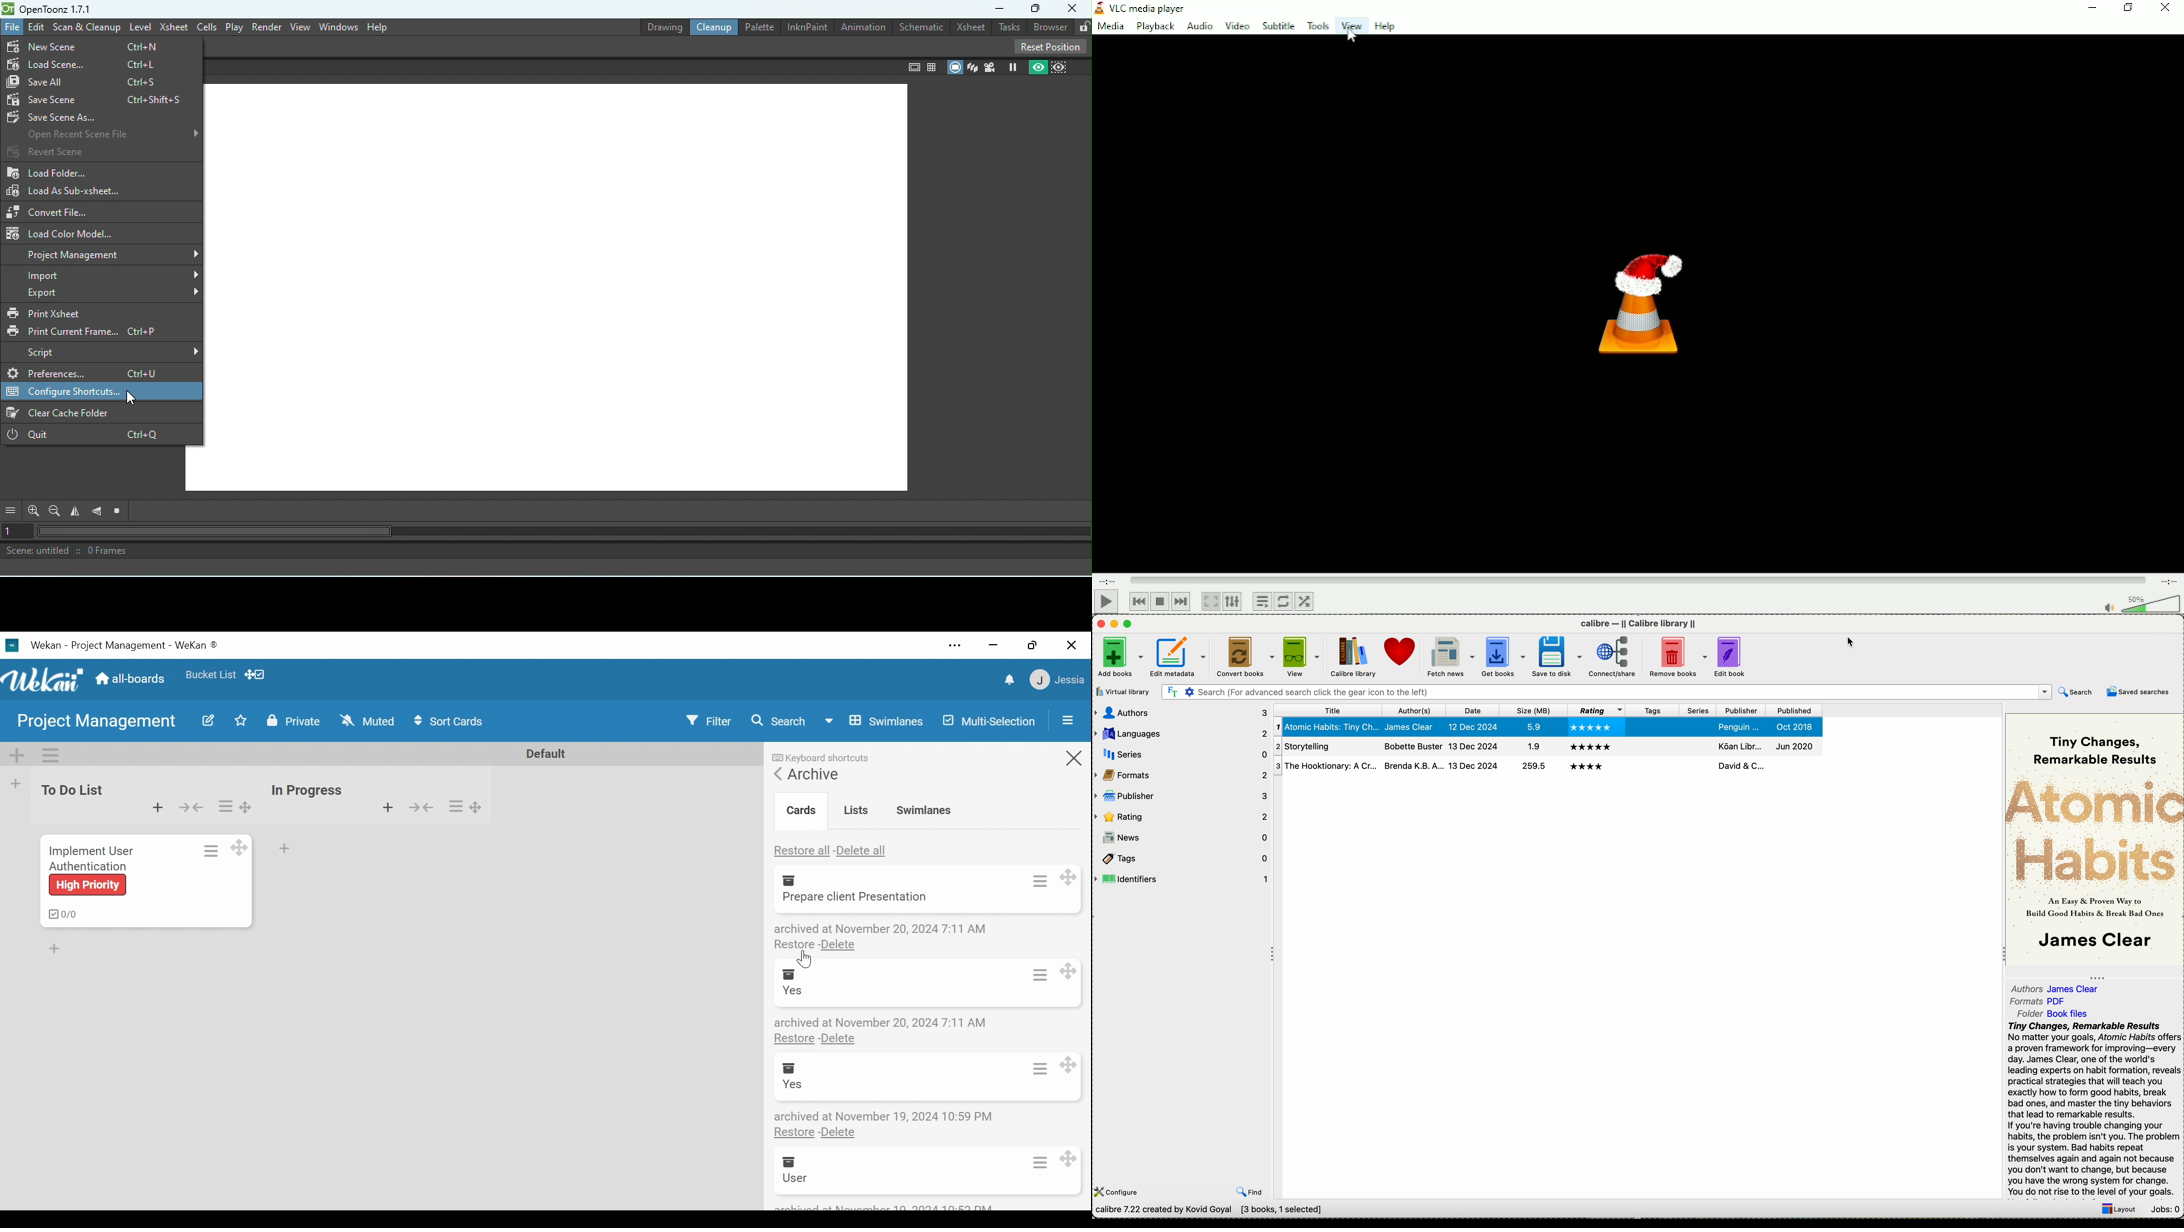  What do you see at coordinates (711, 720) in the screenshot?
I see `Filter` at bounding box center [711, 720].